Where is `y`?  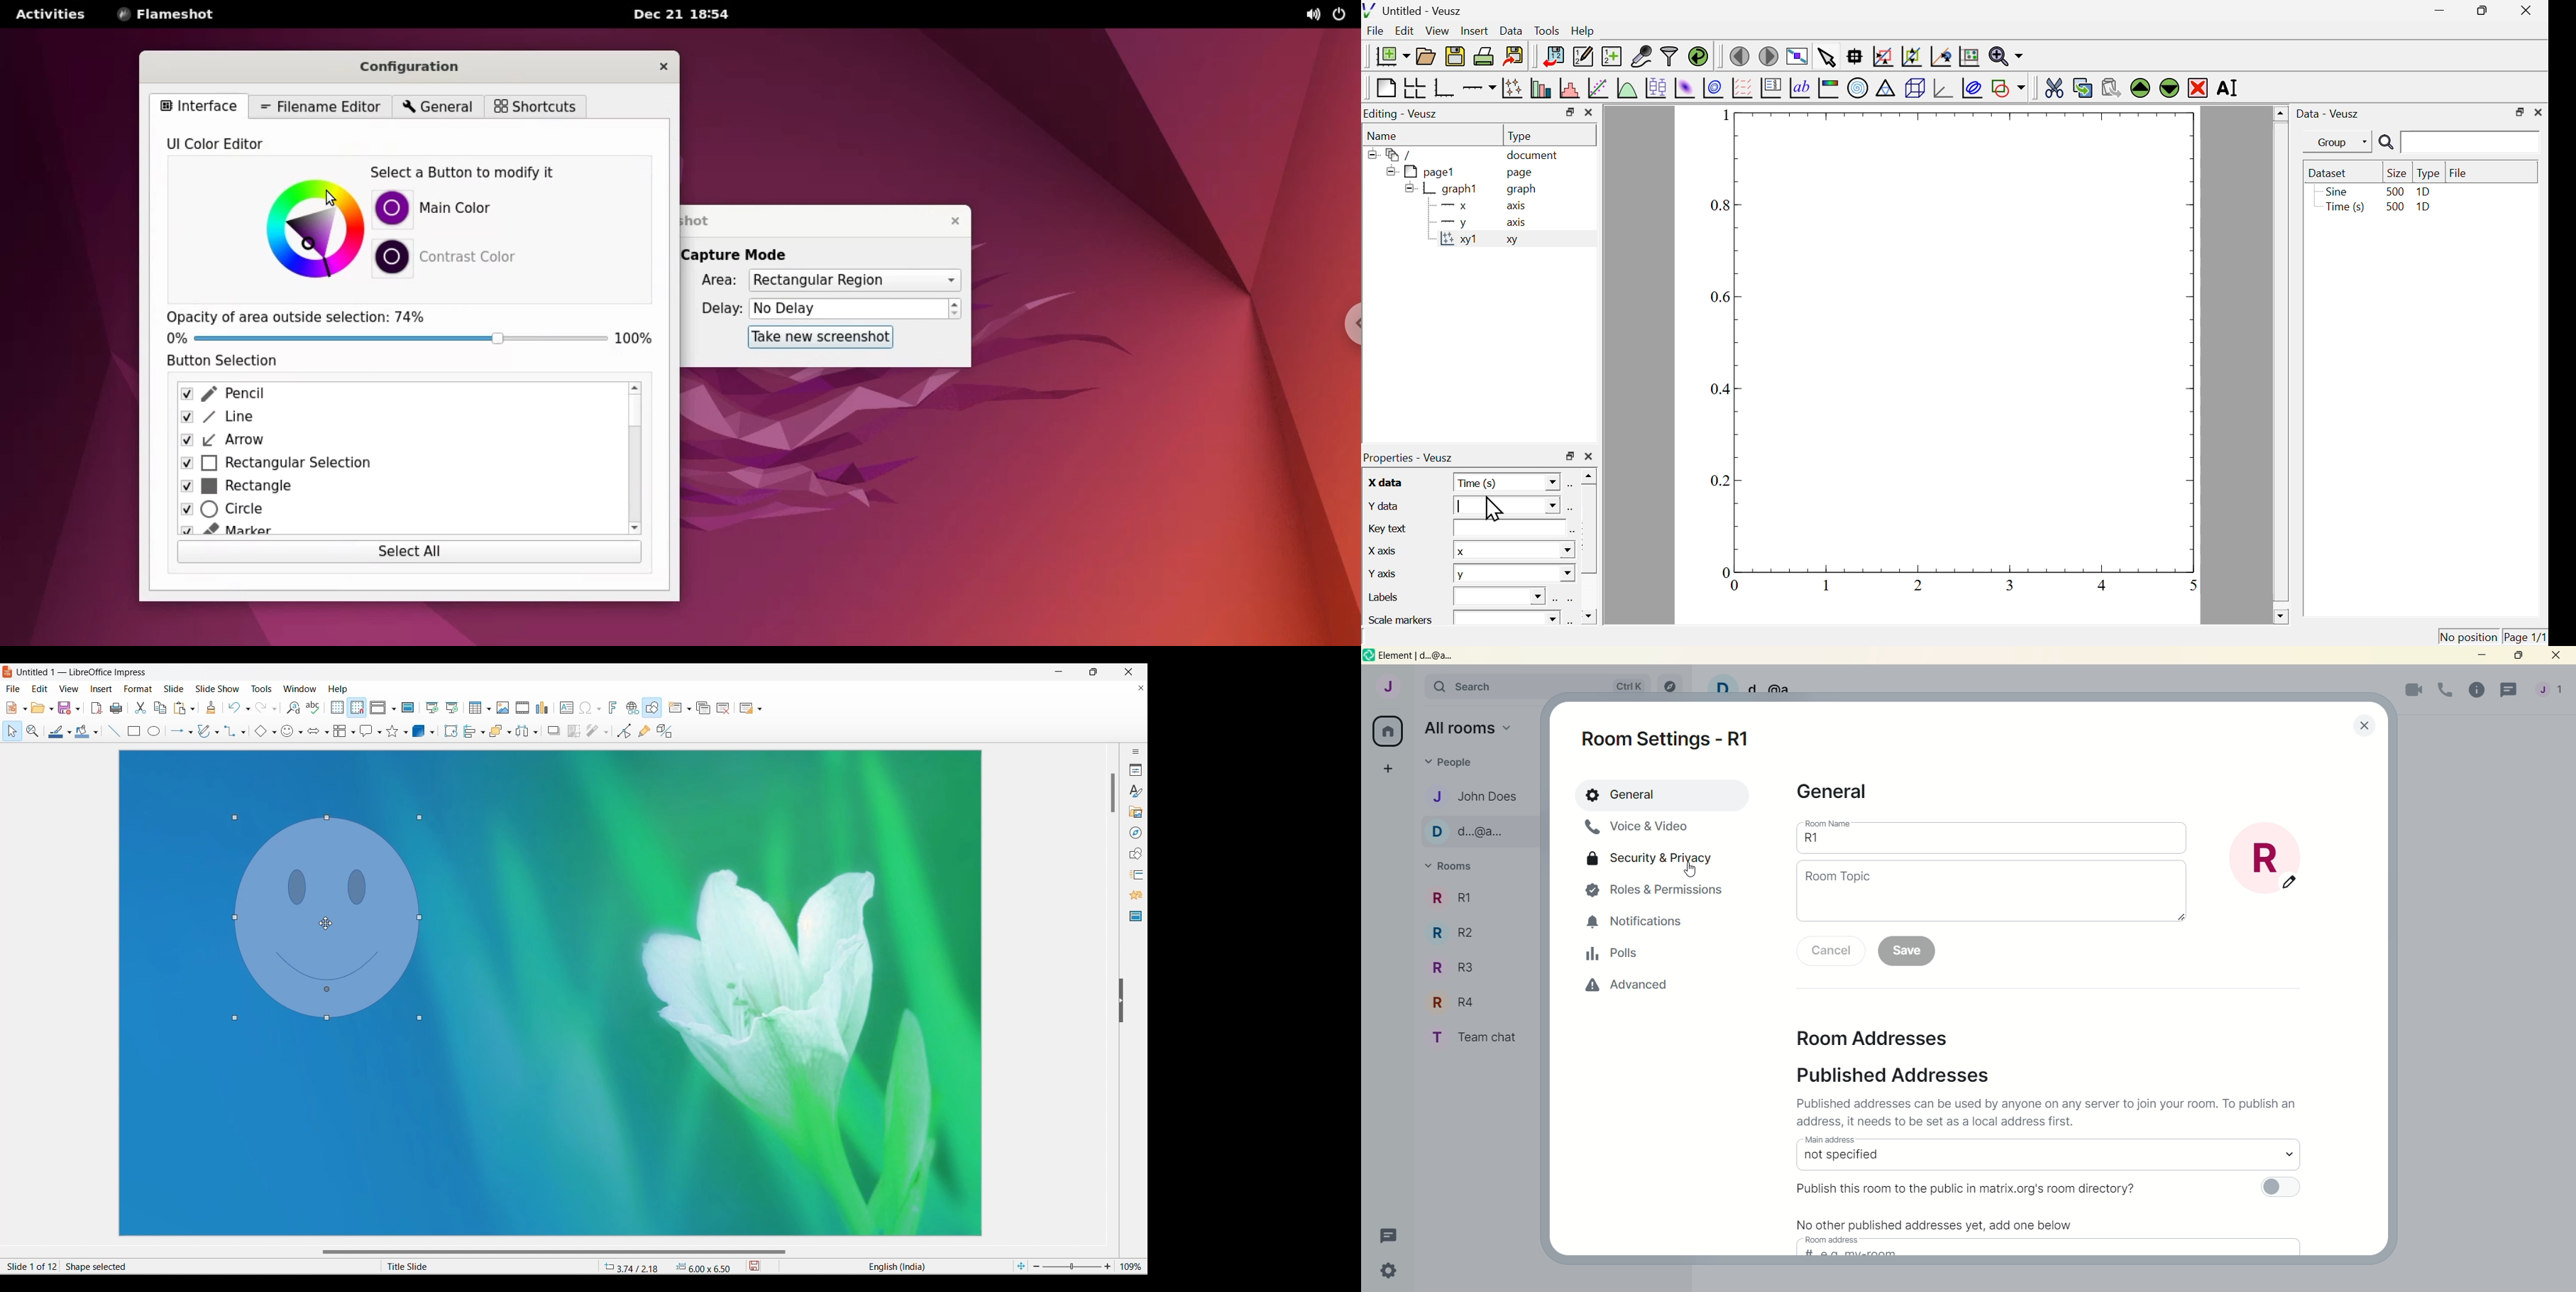 y is located at coordinates (1514, 574).